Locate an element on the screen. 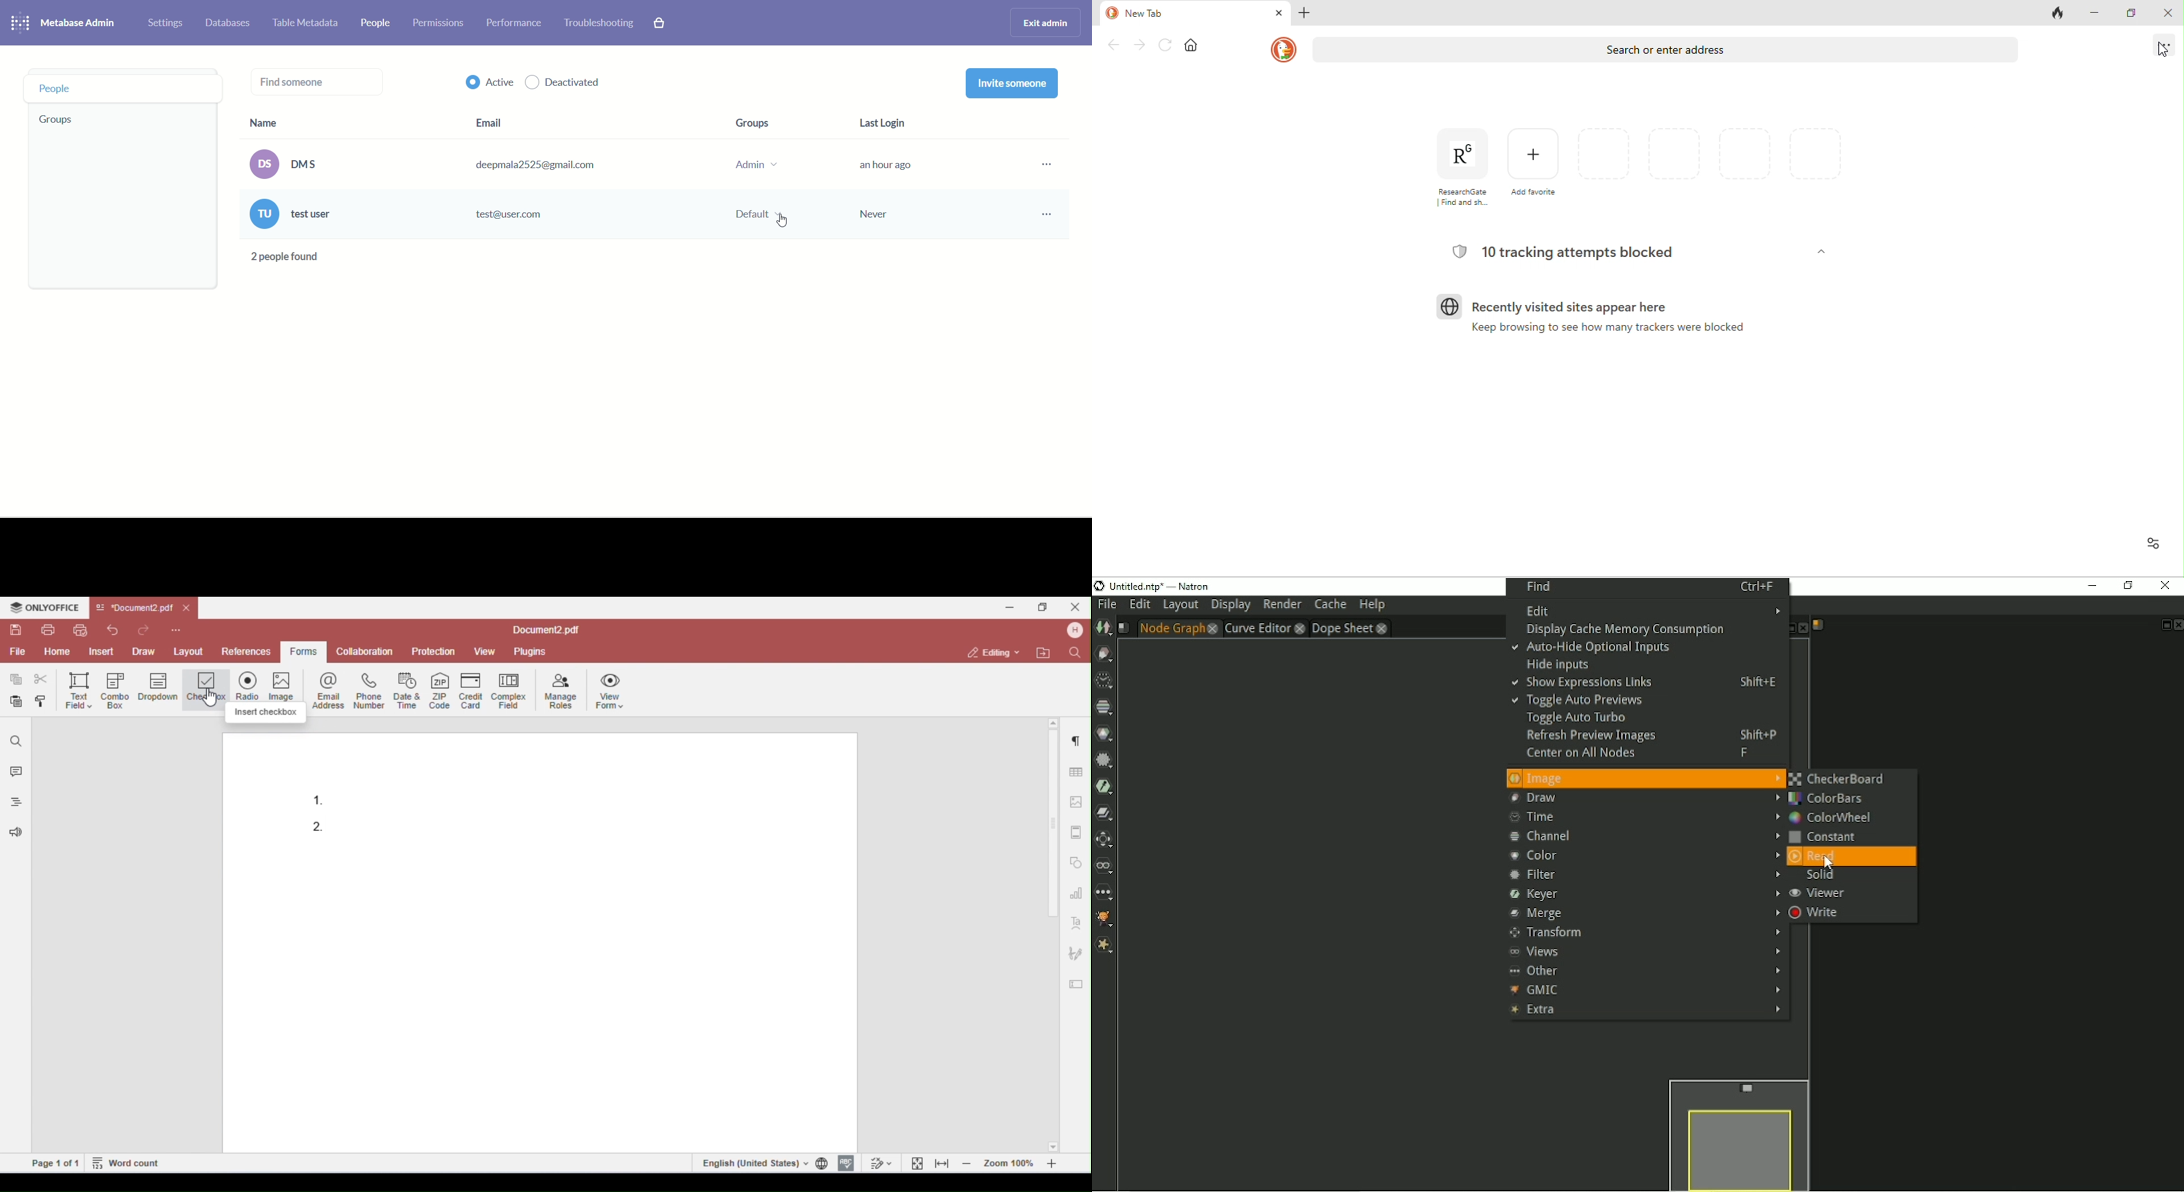 Image resolution: width=2184 pixels, height=1204 pixels. 10 tracking attempts blocked is located at coordinates (1584, 253).